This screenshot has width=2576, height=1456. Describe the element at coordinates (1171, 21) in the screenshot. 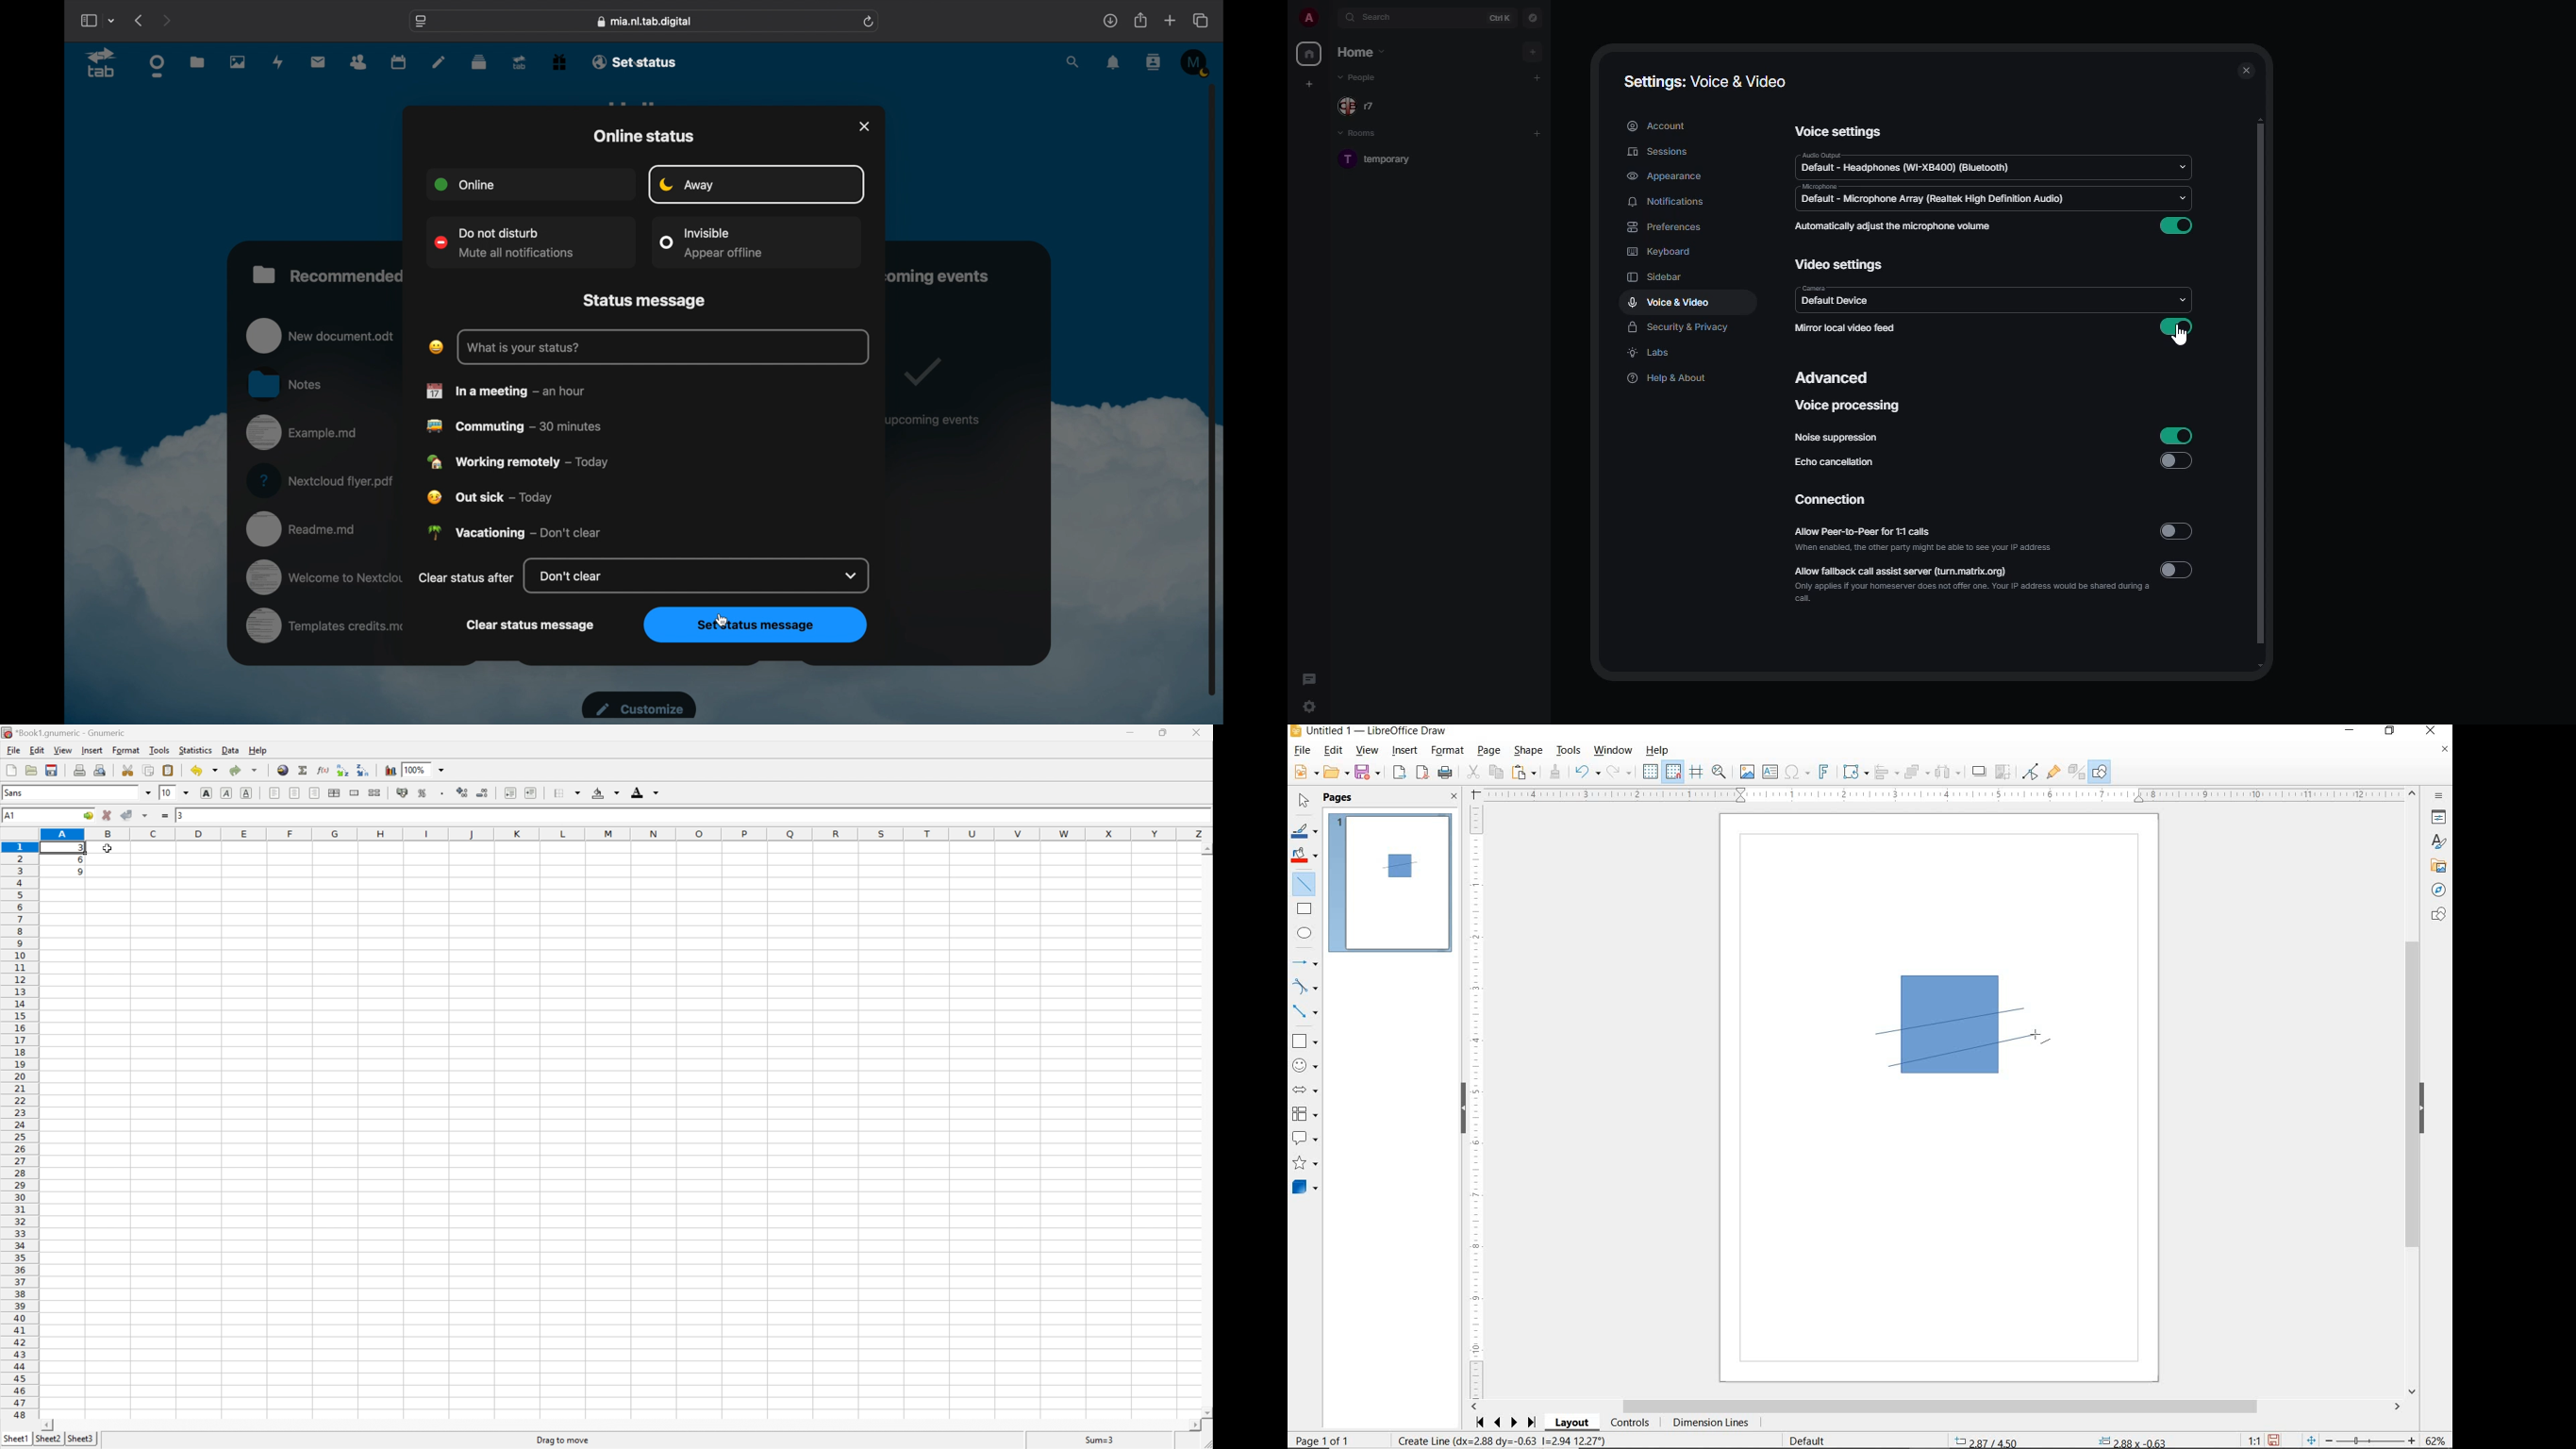

I see `new tab` at that location.